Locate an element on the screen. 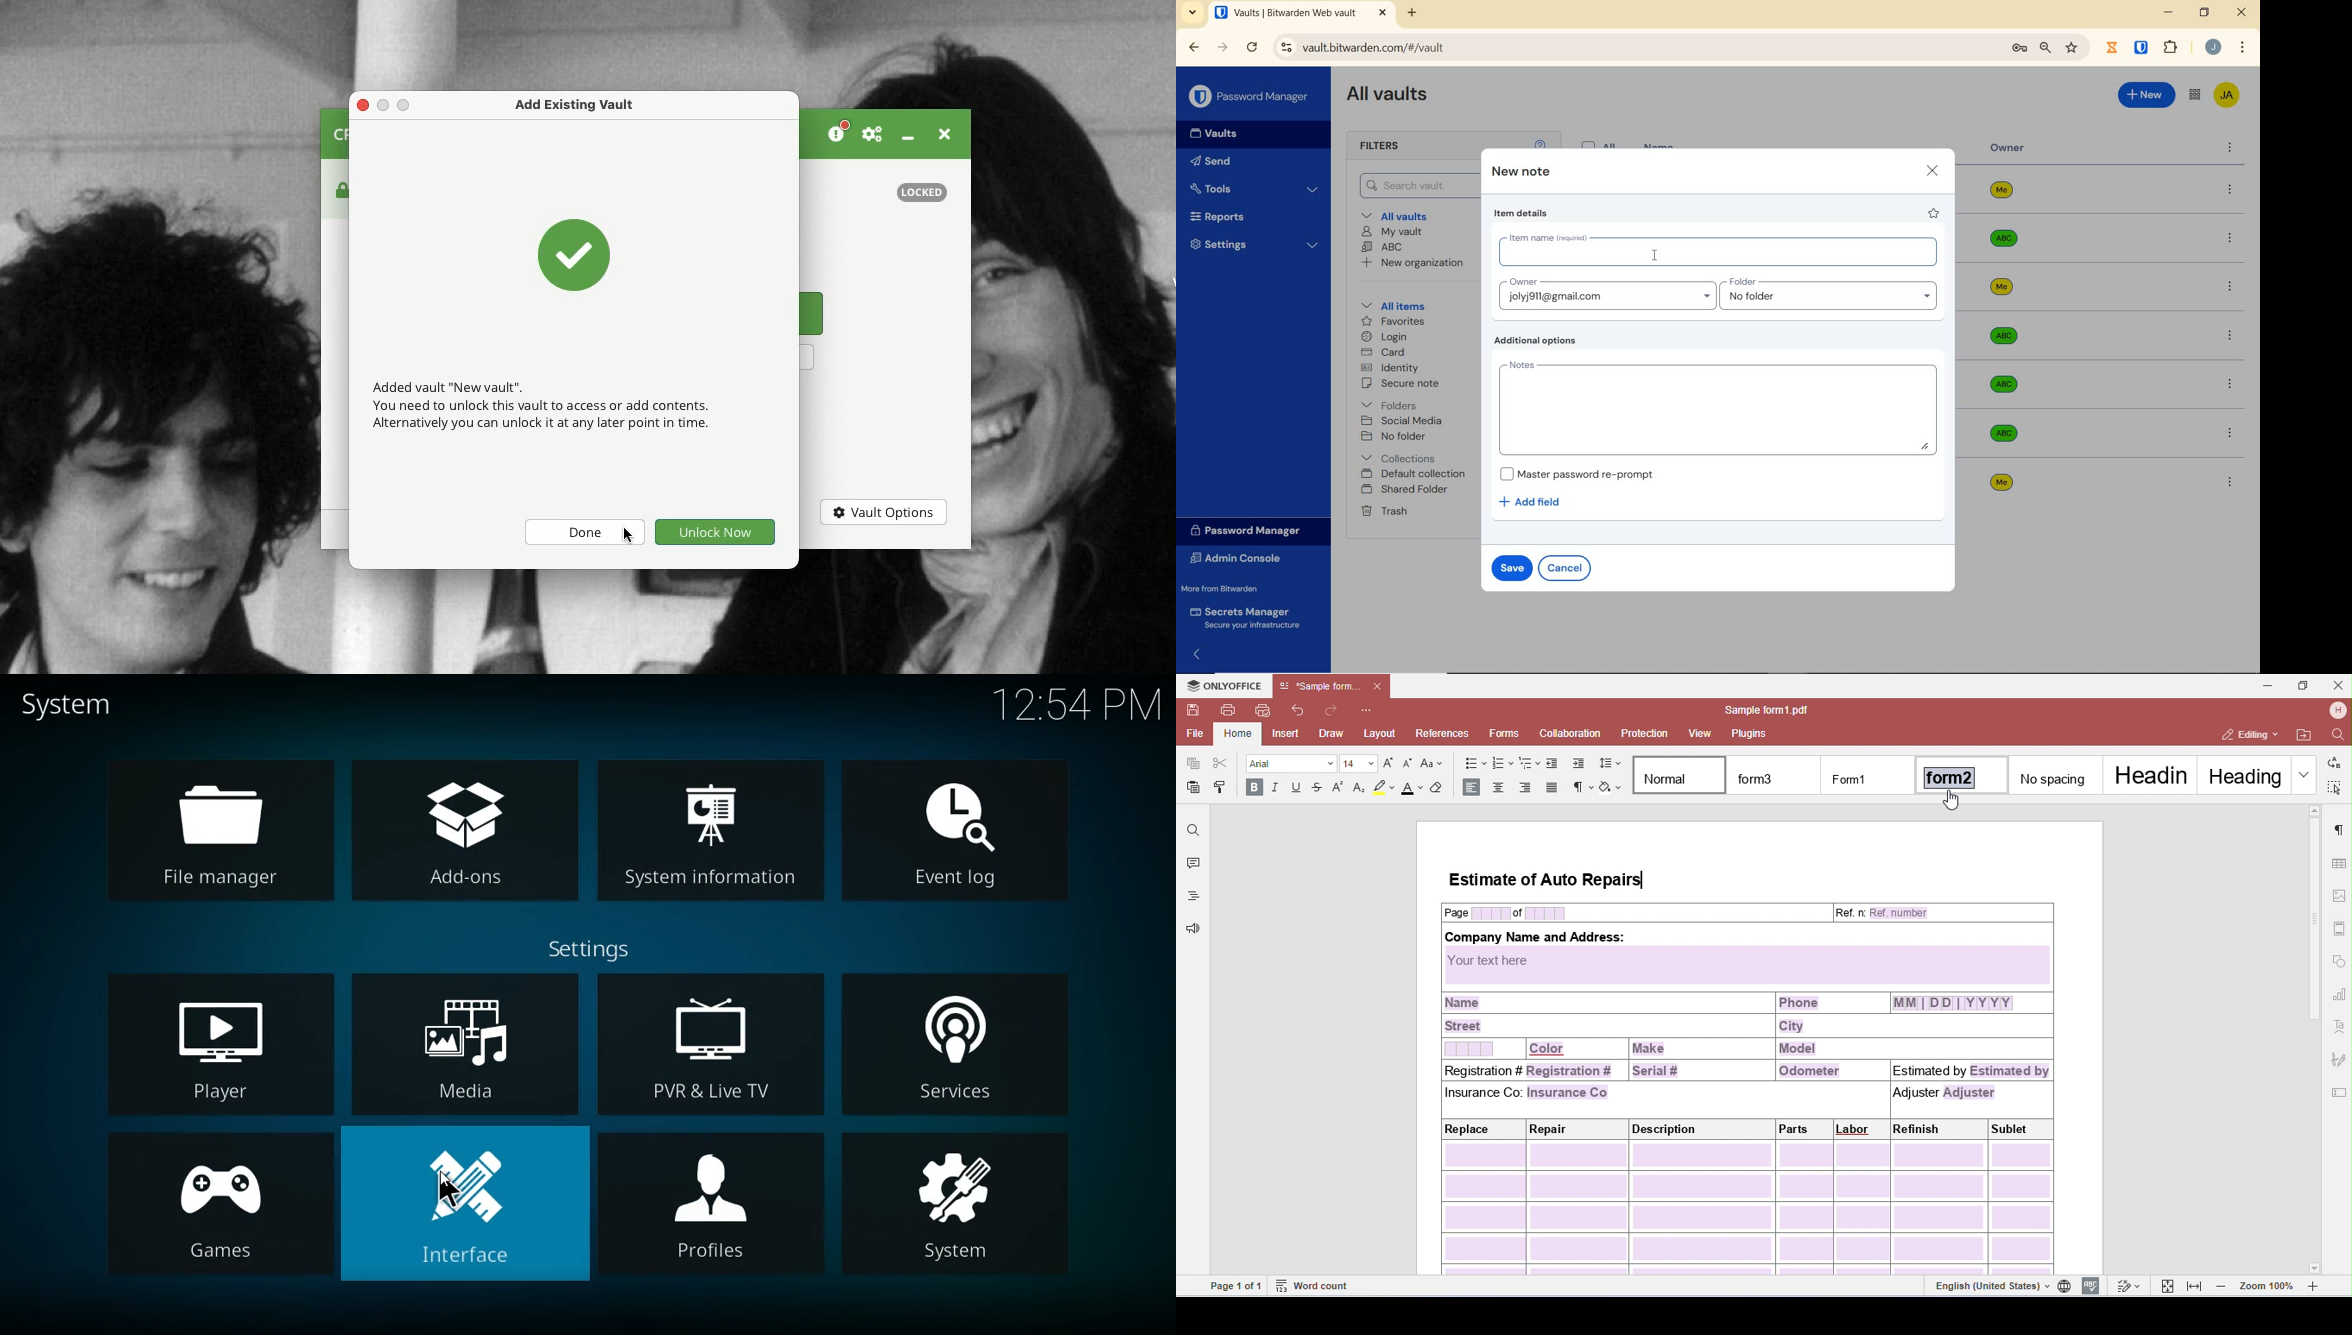  games is located at coordinates (219, 1203).